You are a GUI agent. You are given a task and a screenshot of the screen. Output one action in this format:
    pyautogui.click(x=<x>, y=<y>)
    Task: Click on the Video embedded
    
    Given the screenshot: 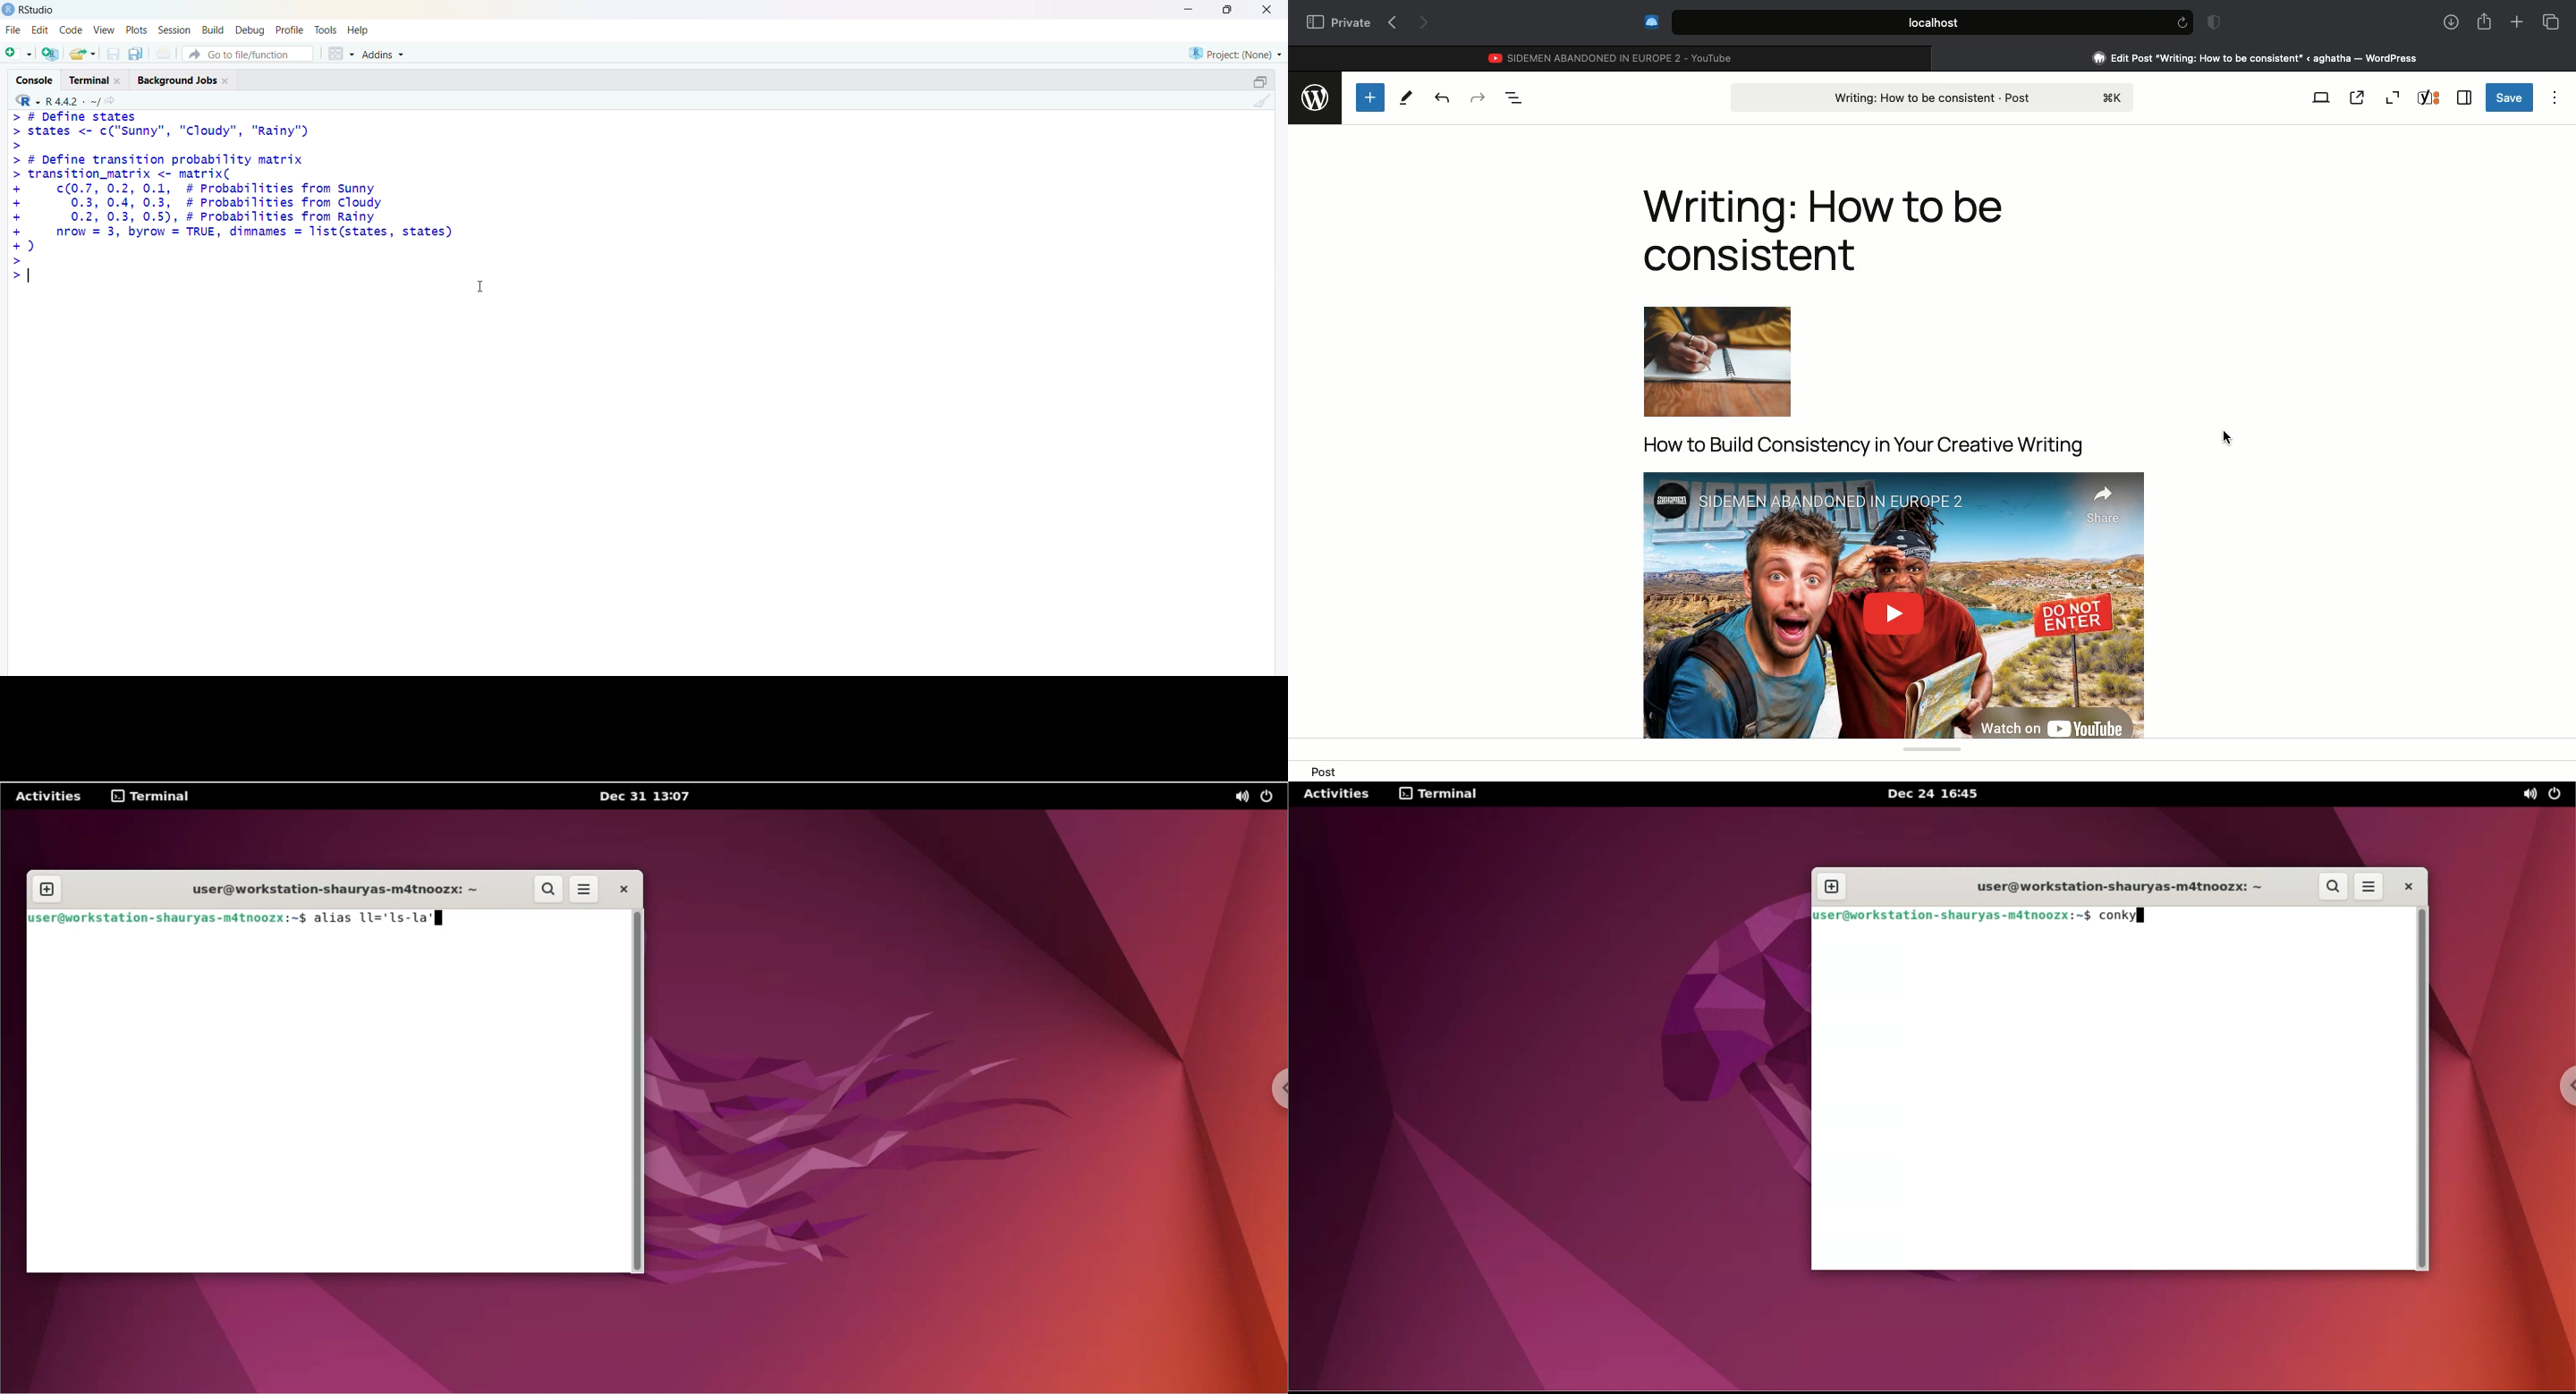 What is the action you would take?
    pyautogui.click(x=1891, y=601)
    